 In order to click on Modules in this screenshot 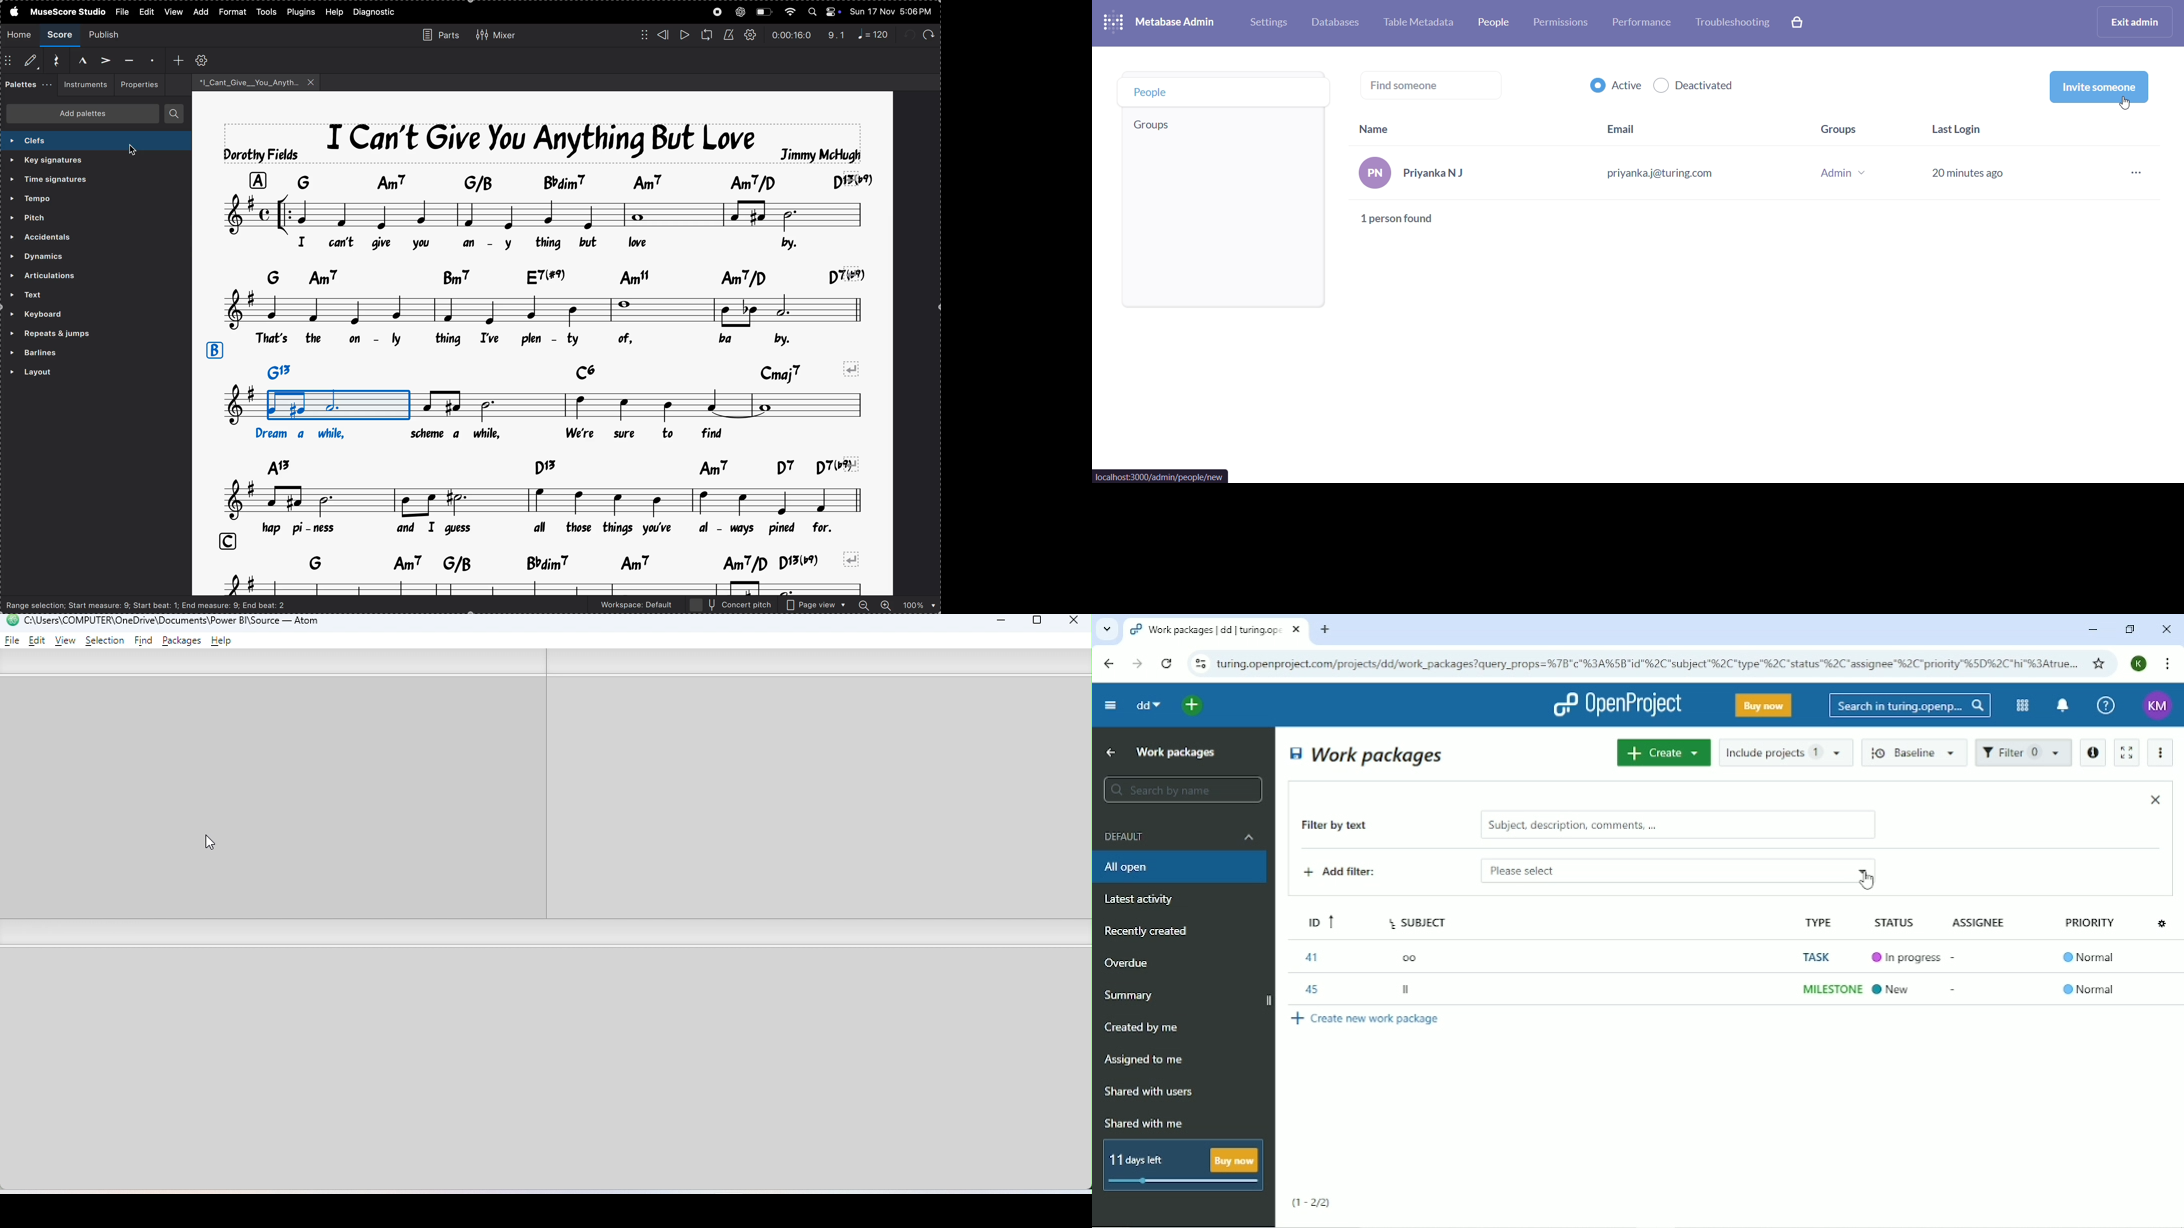, I will do `click(2020, 705)`.